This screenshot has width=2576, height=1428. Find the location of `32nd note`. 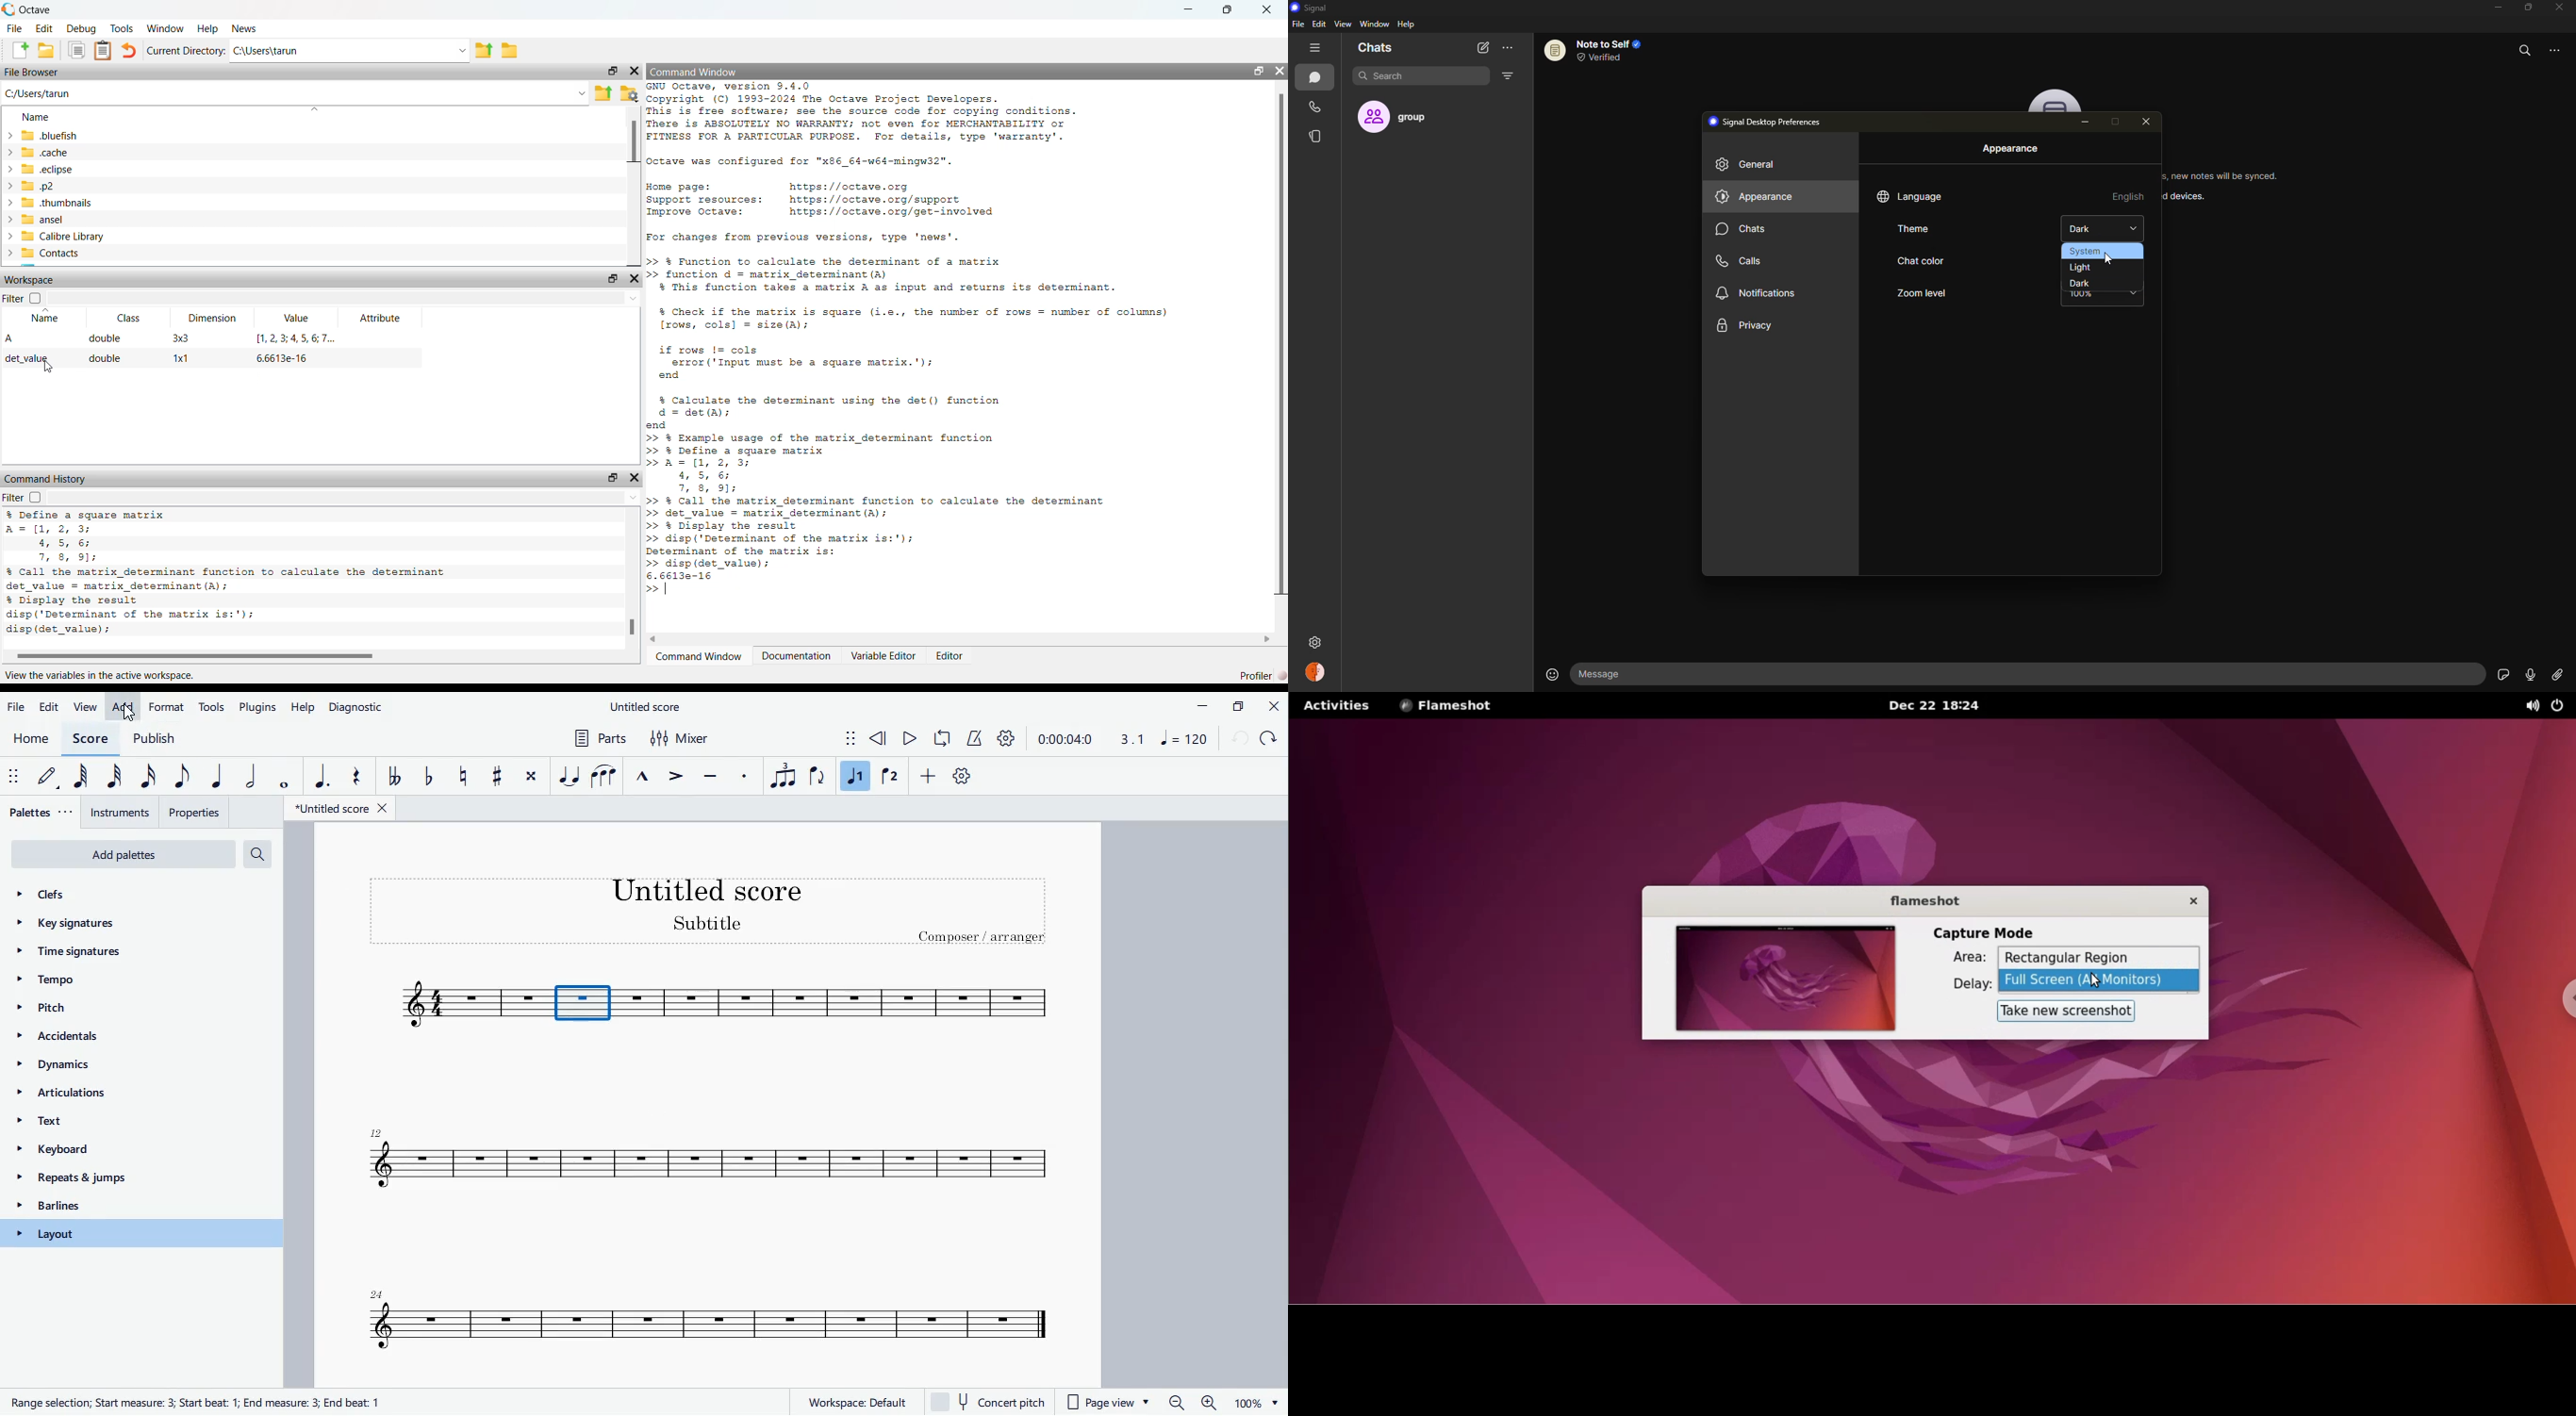

32nd note is located at coordinates (120, 776).